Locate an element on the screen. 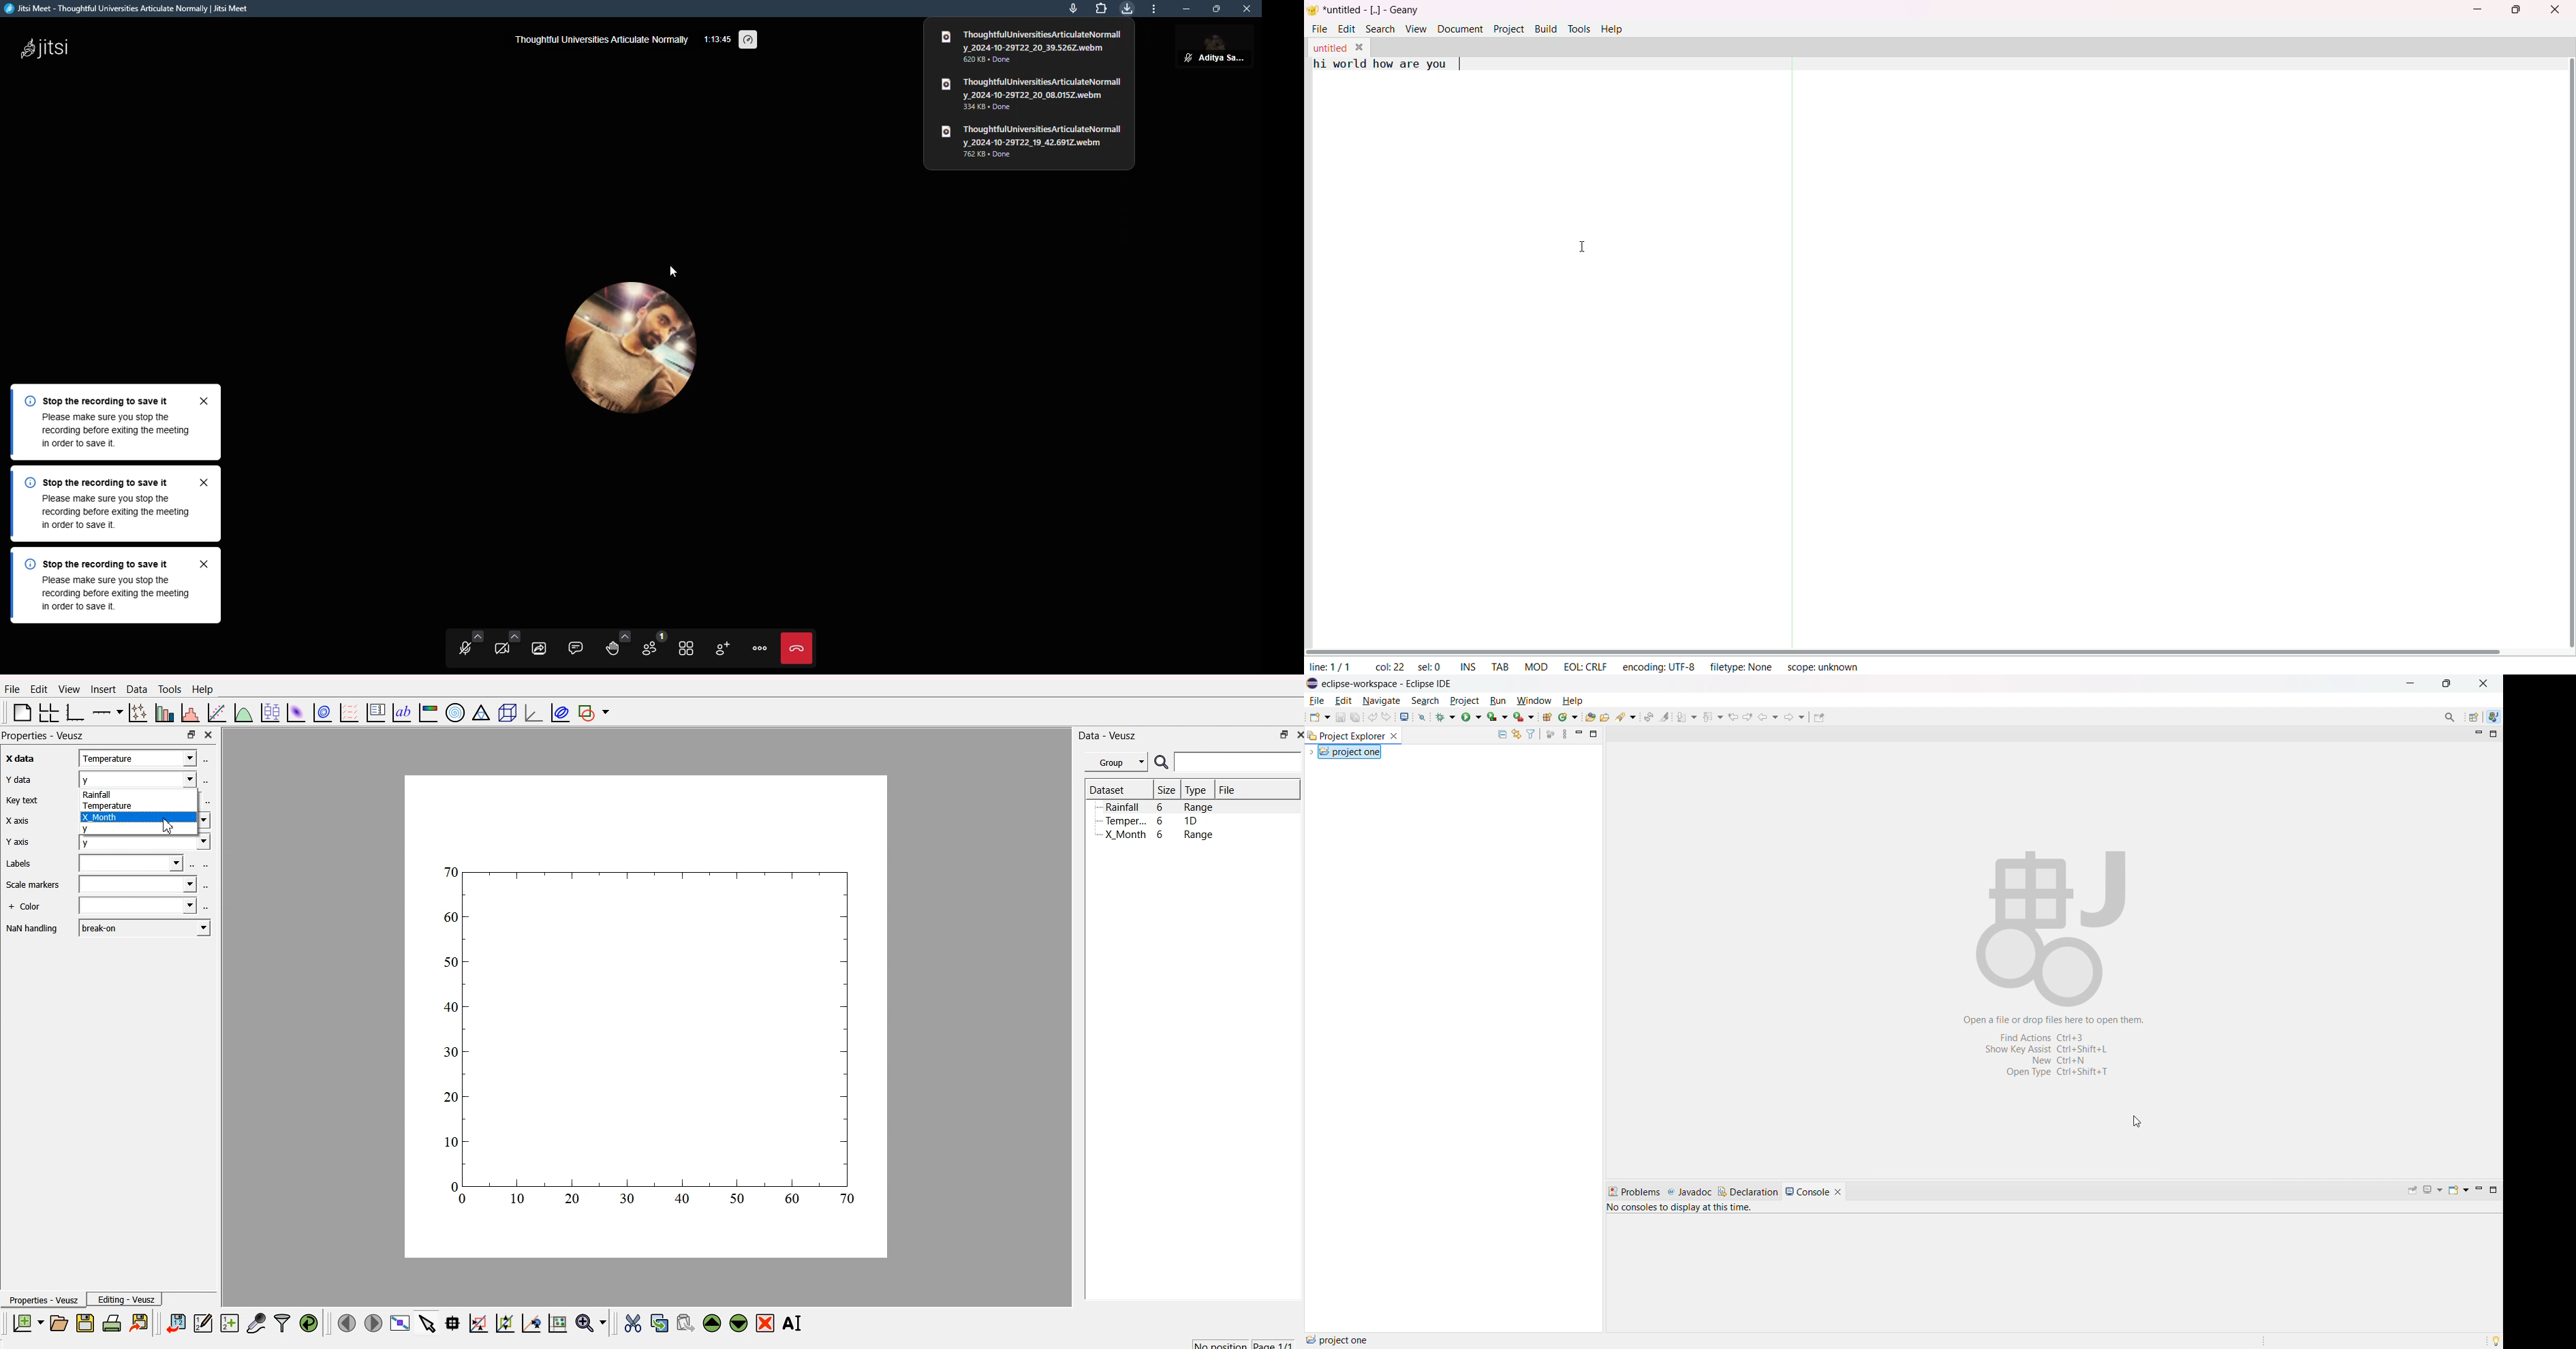 The width and height of the screenshot is (2576, 1372). open type ctrl+shift+t is located at coordinates (2054, 1073).